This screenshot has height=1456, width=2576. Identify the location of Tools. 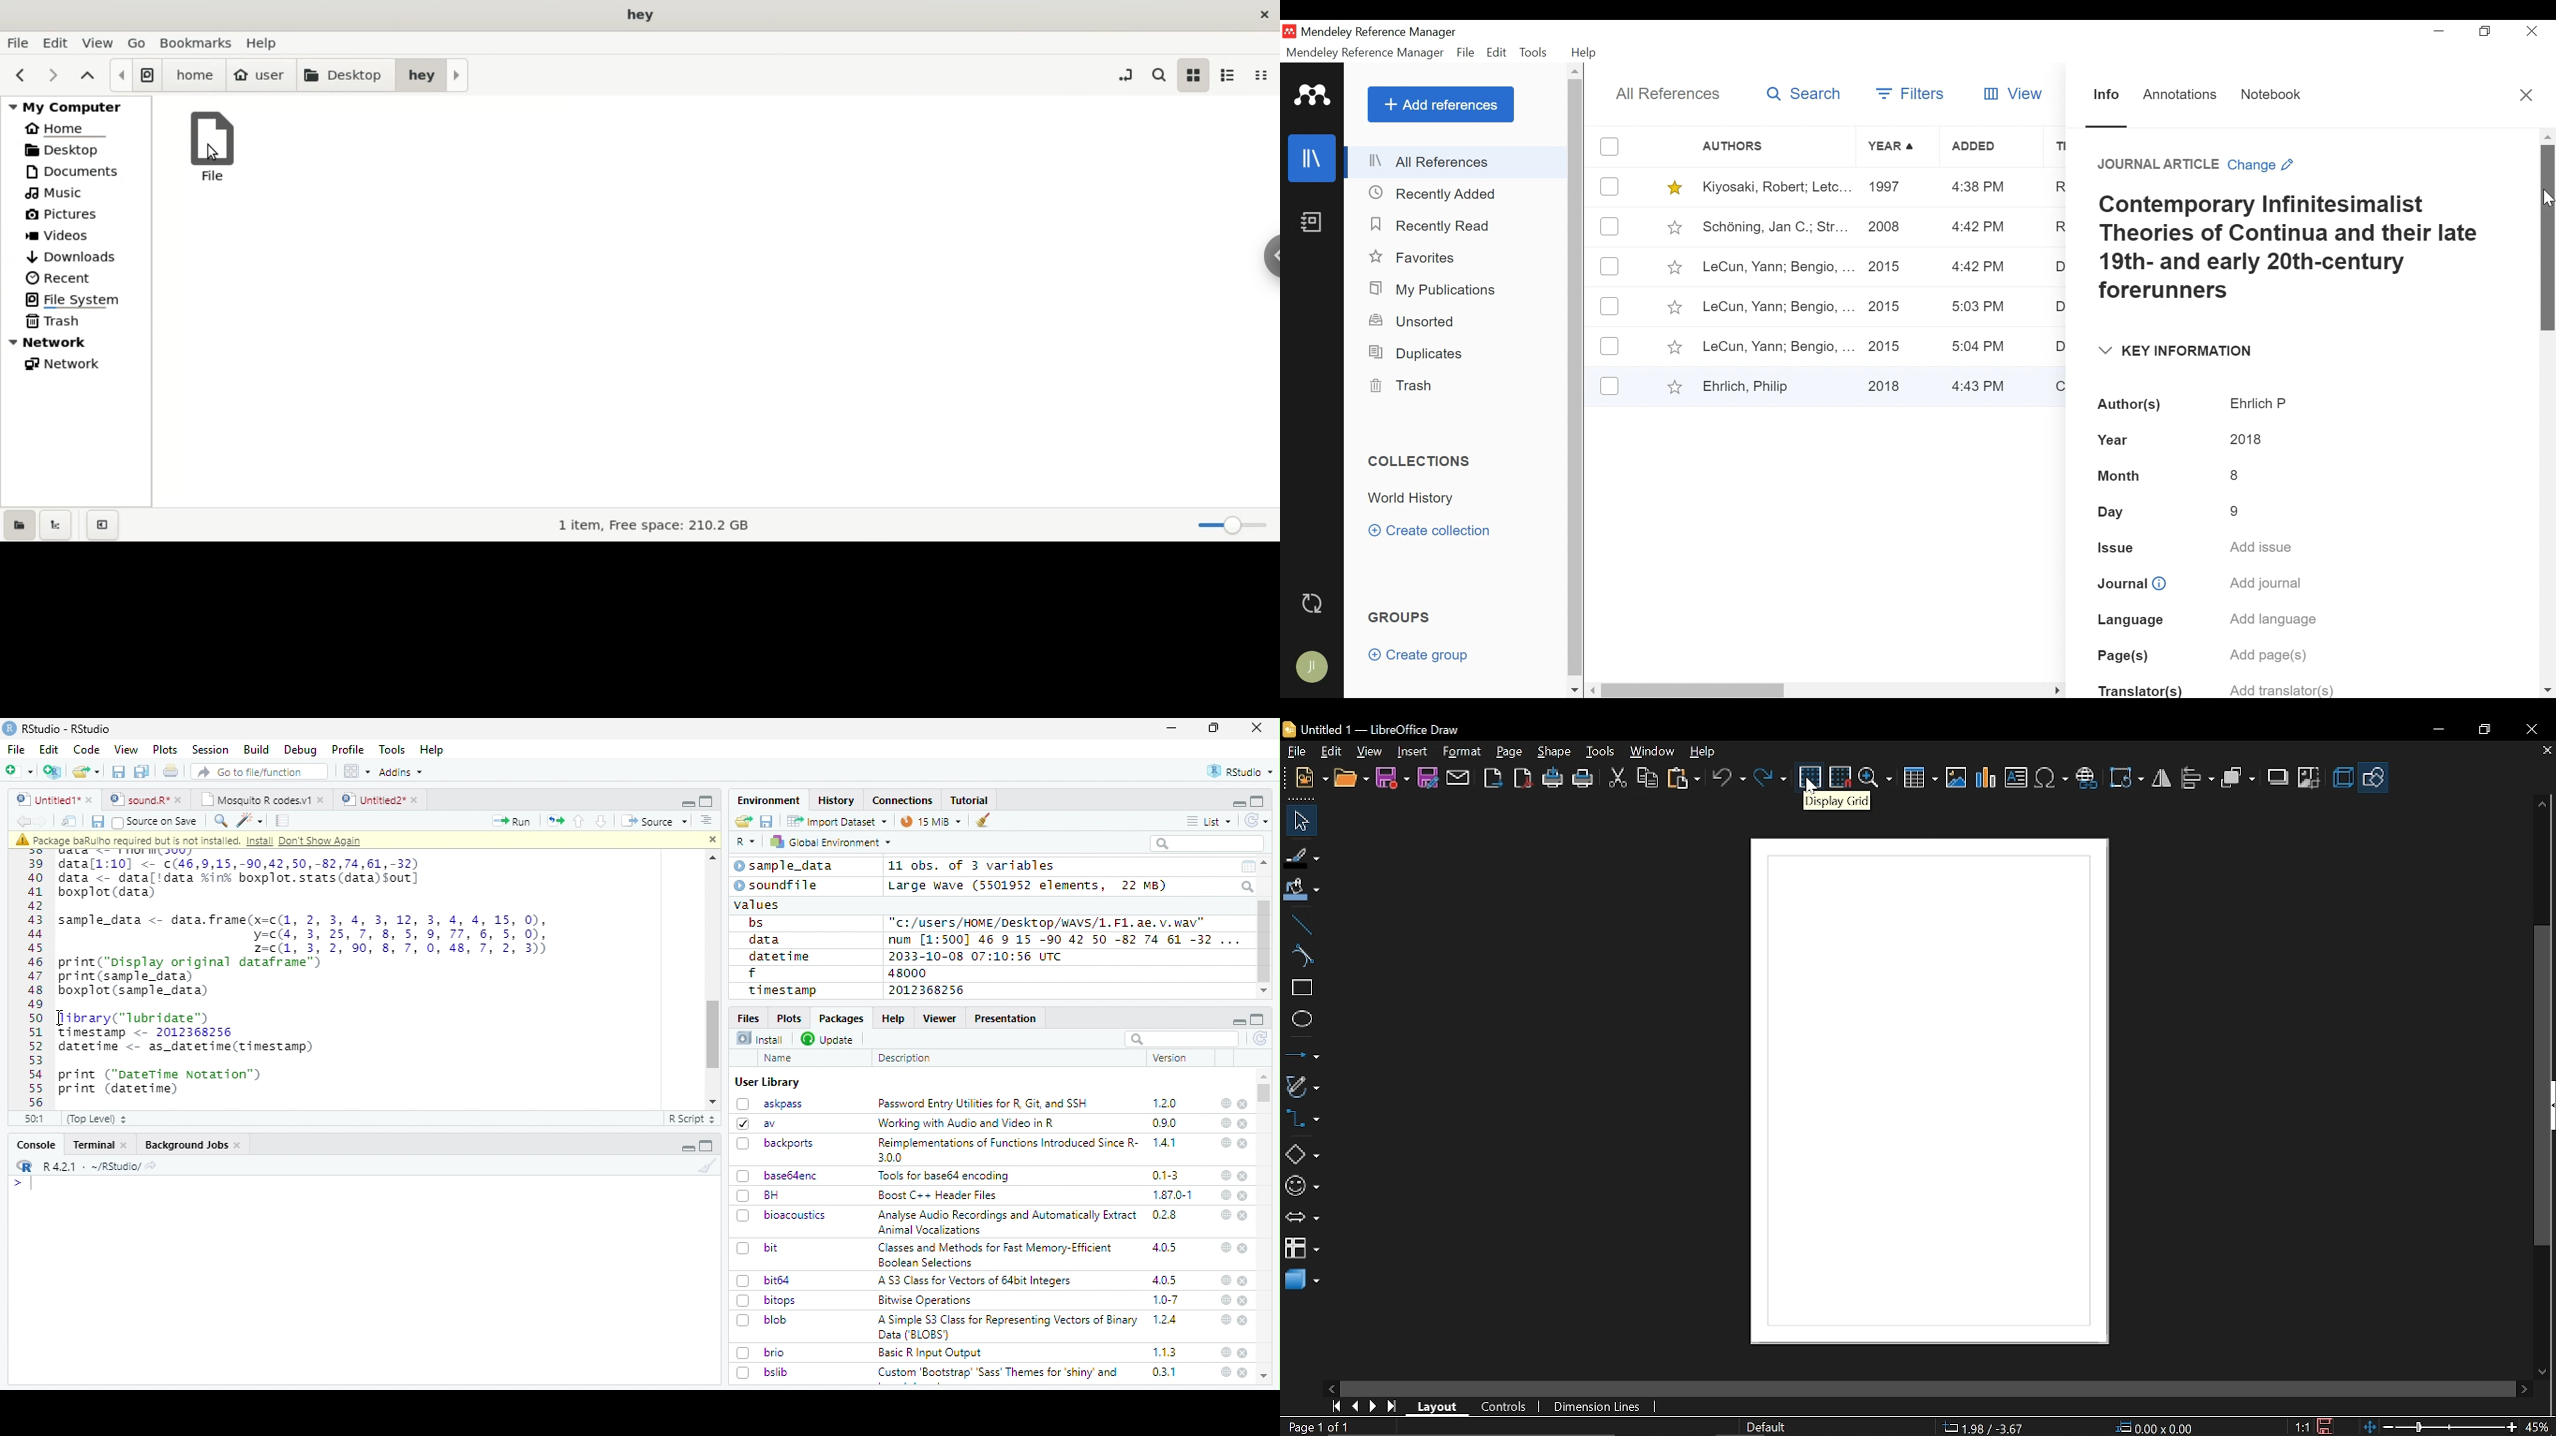
(391, 750).